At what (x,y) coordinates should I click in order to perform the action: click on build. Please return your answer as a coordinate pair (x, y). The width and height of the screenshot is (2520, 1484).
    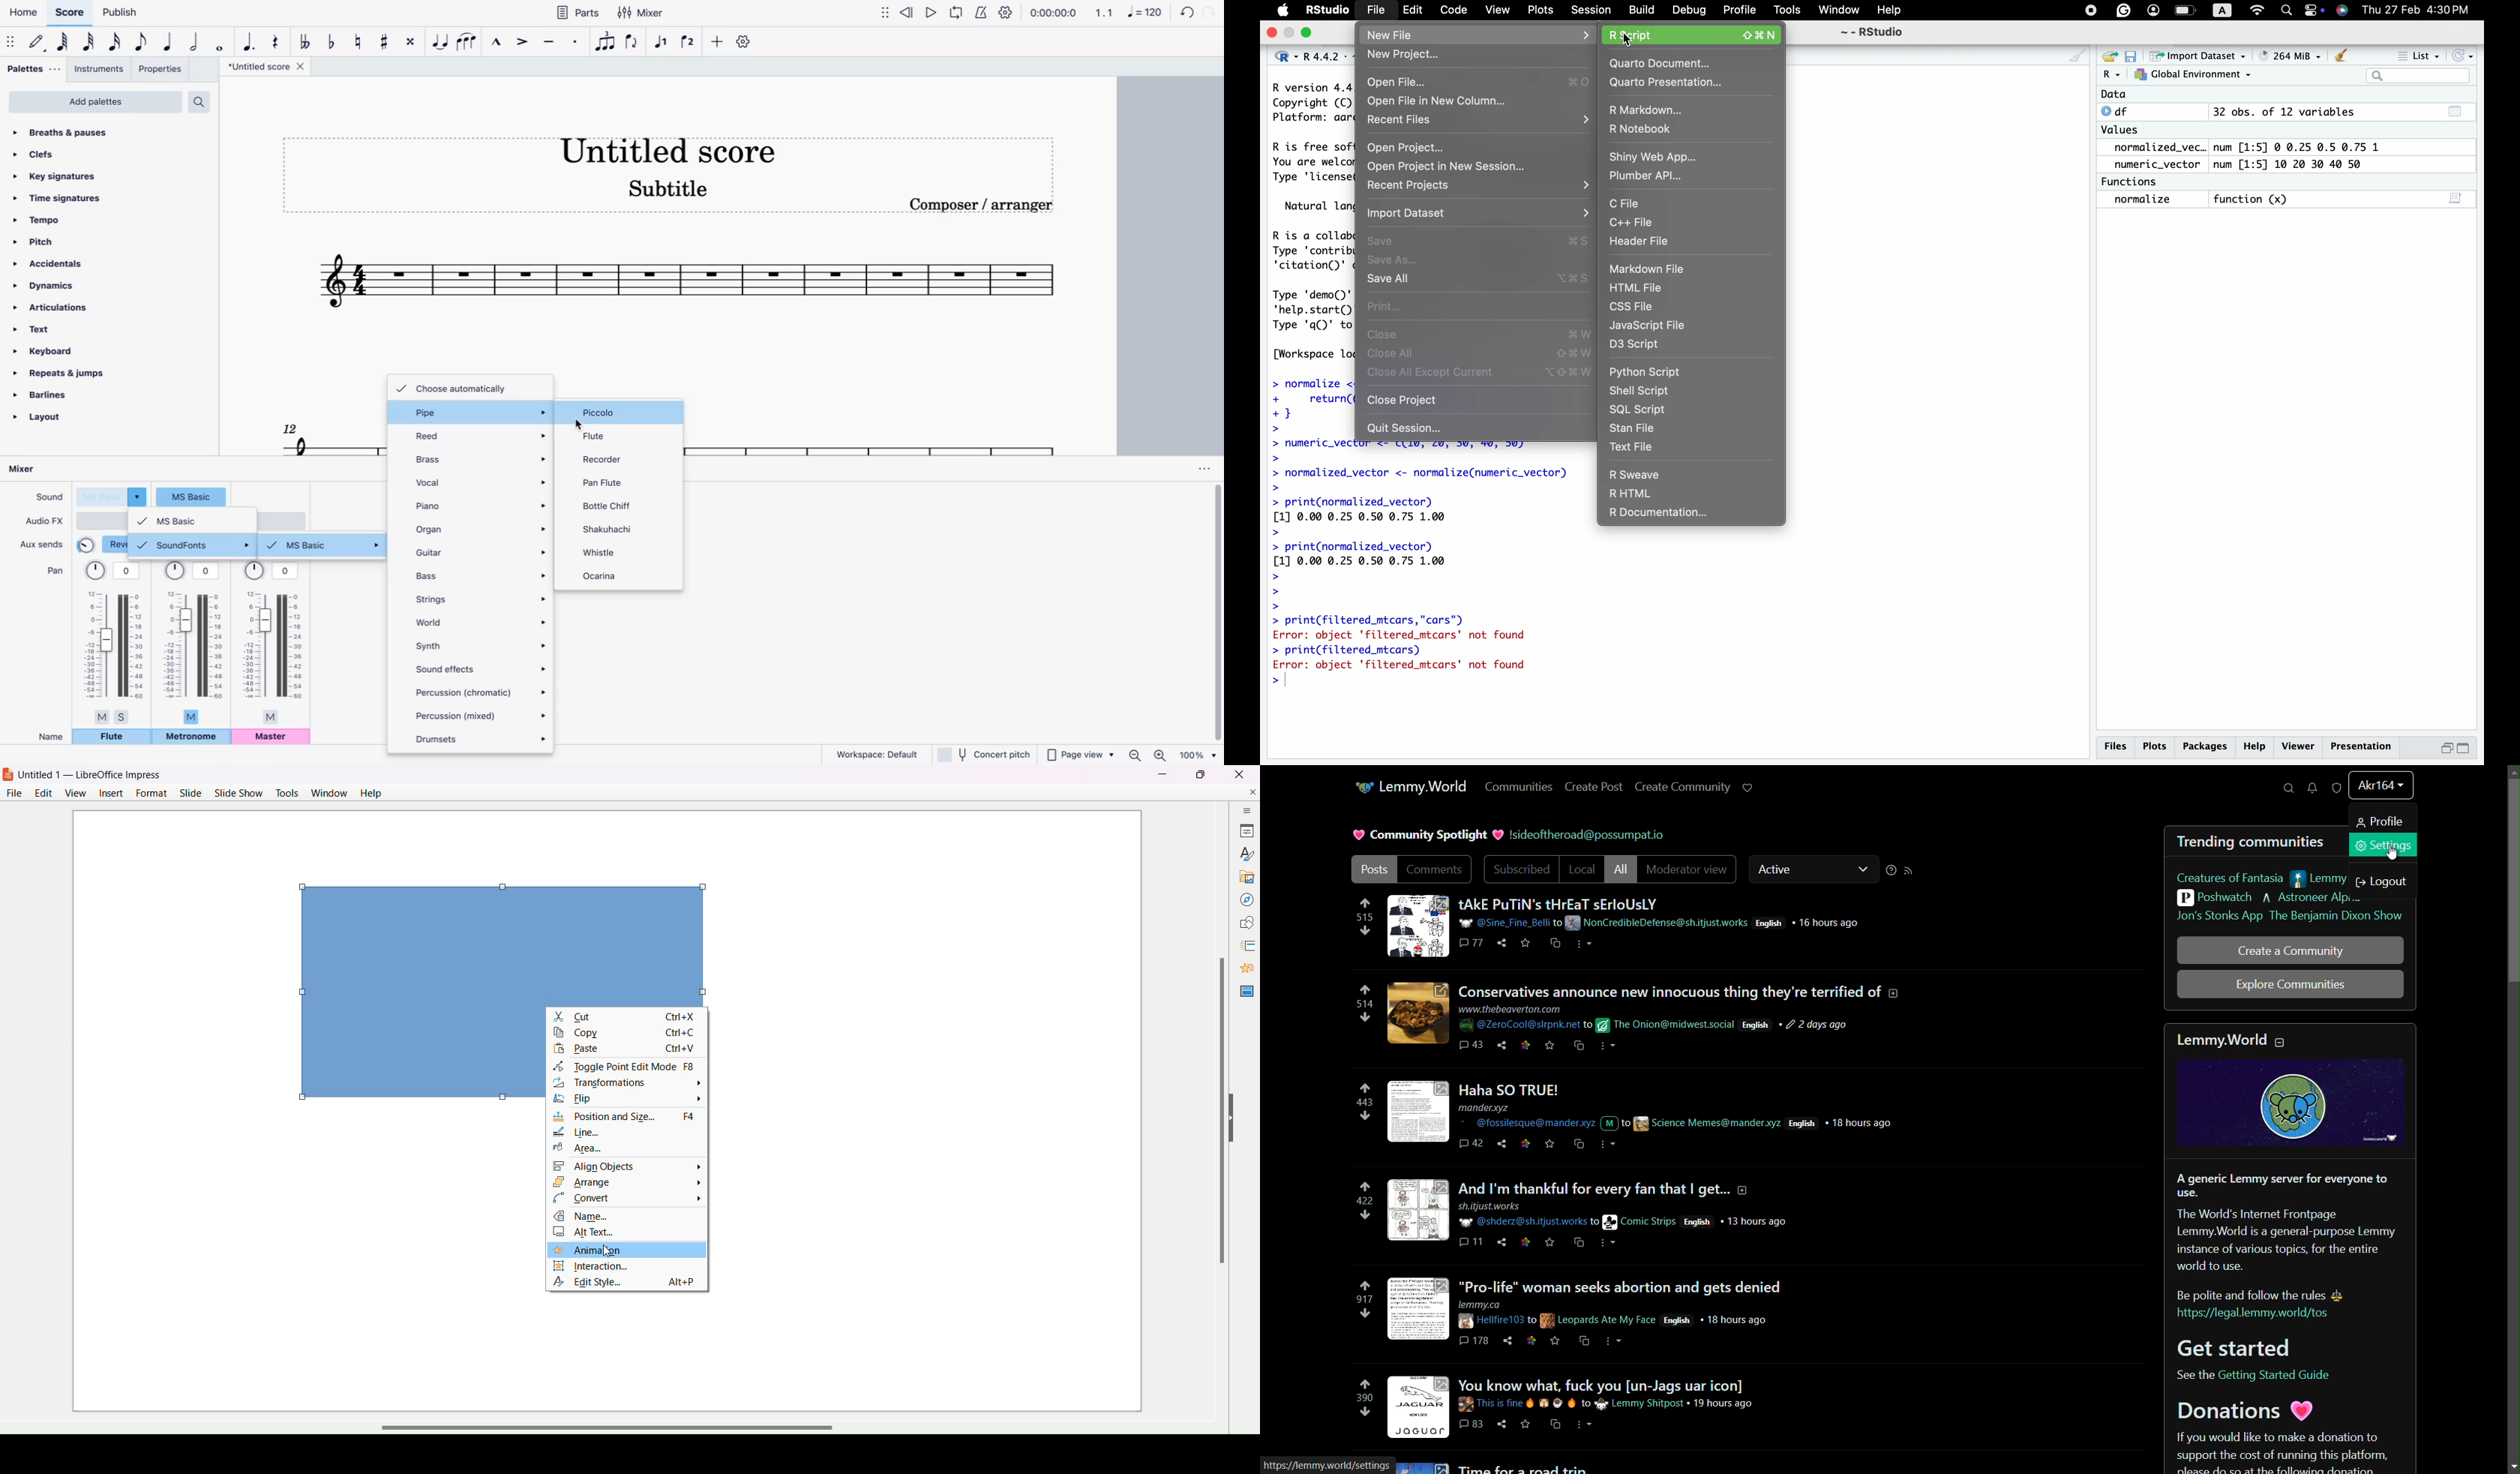
    Looking at the image, I should click on (1641, 10).